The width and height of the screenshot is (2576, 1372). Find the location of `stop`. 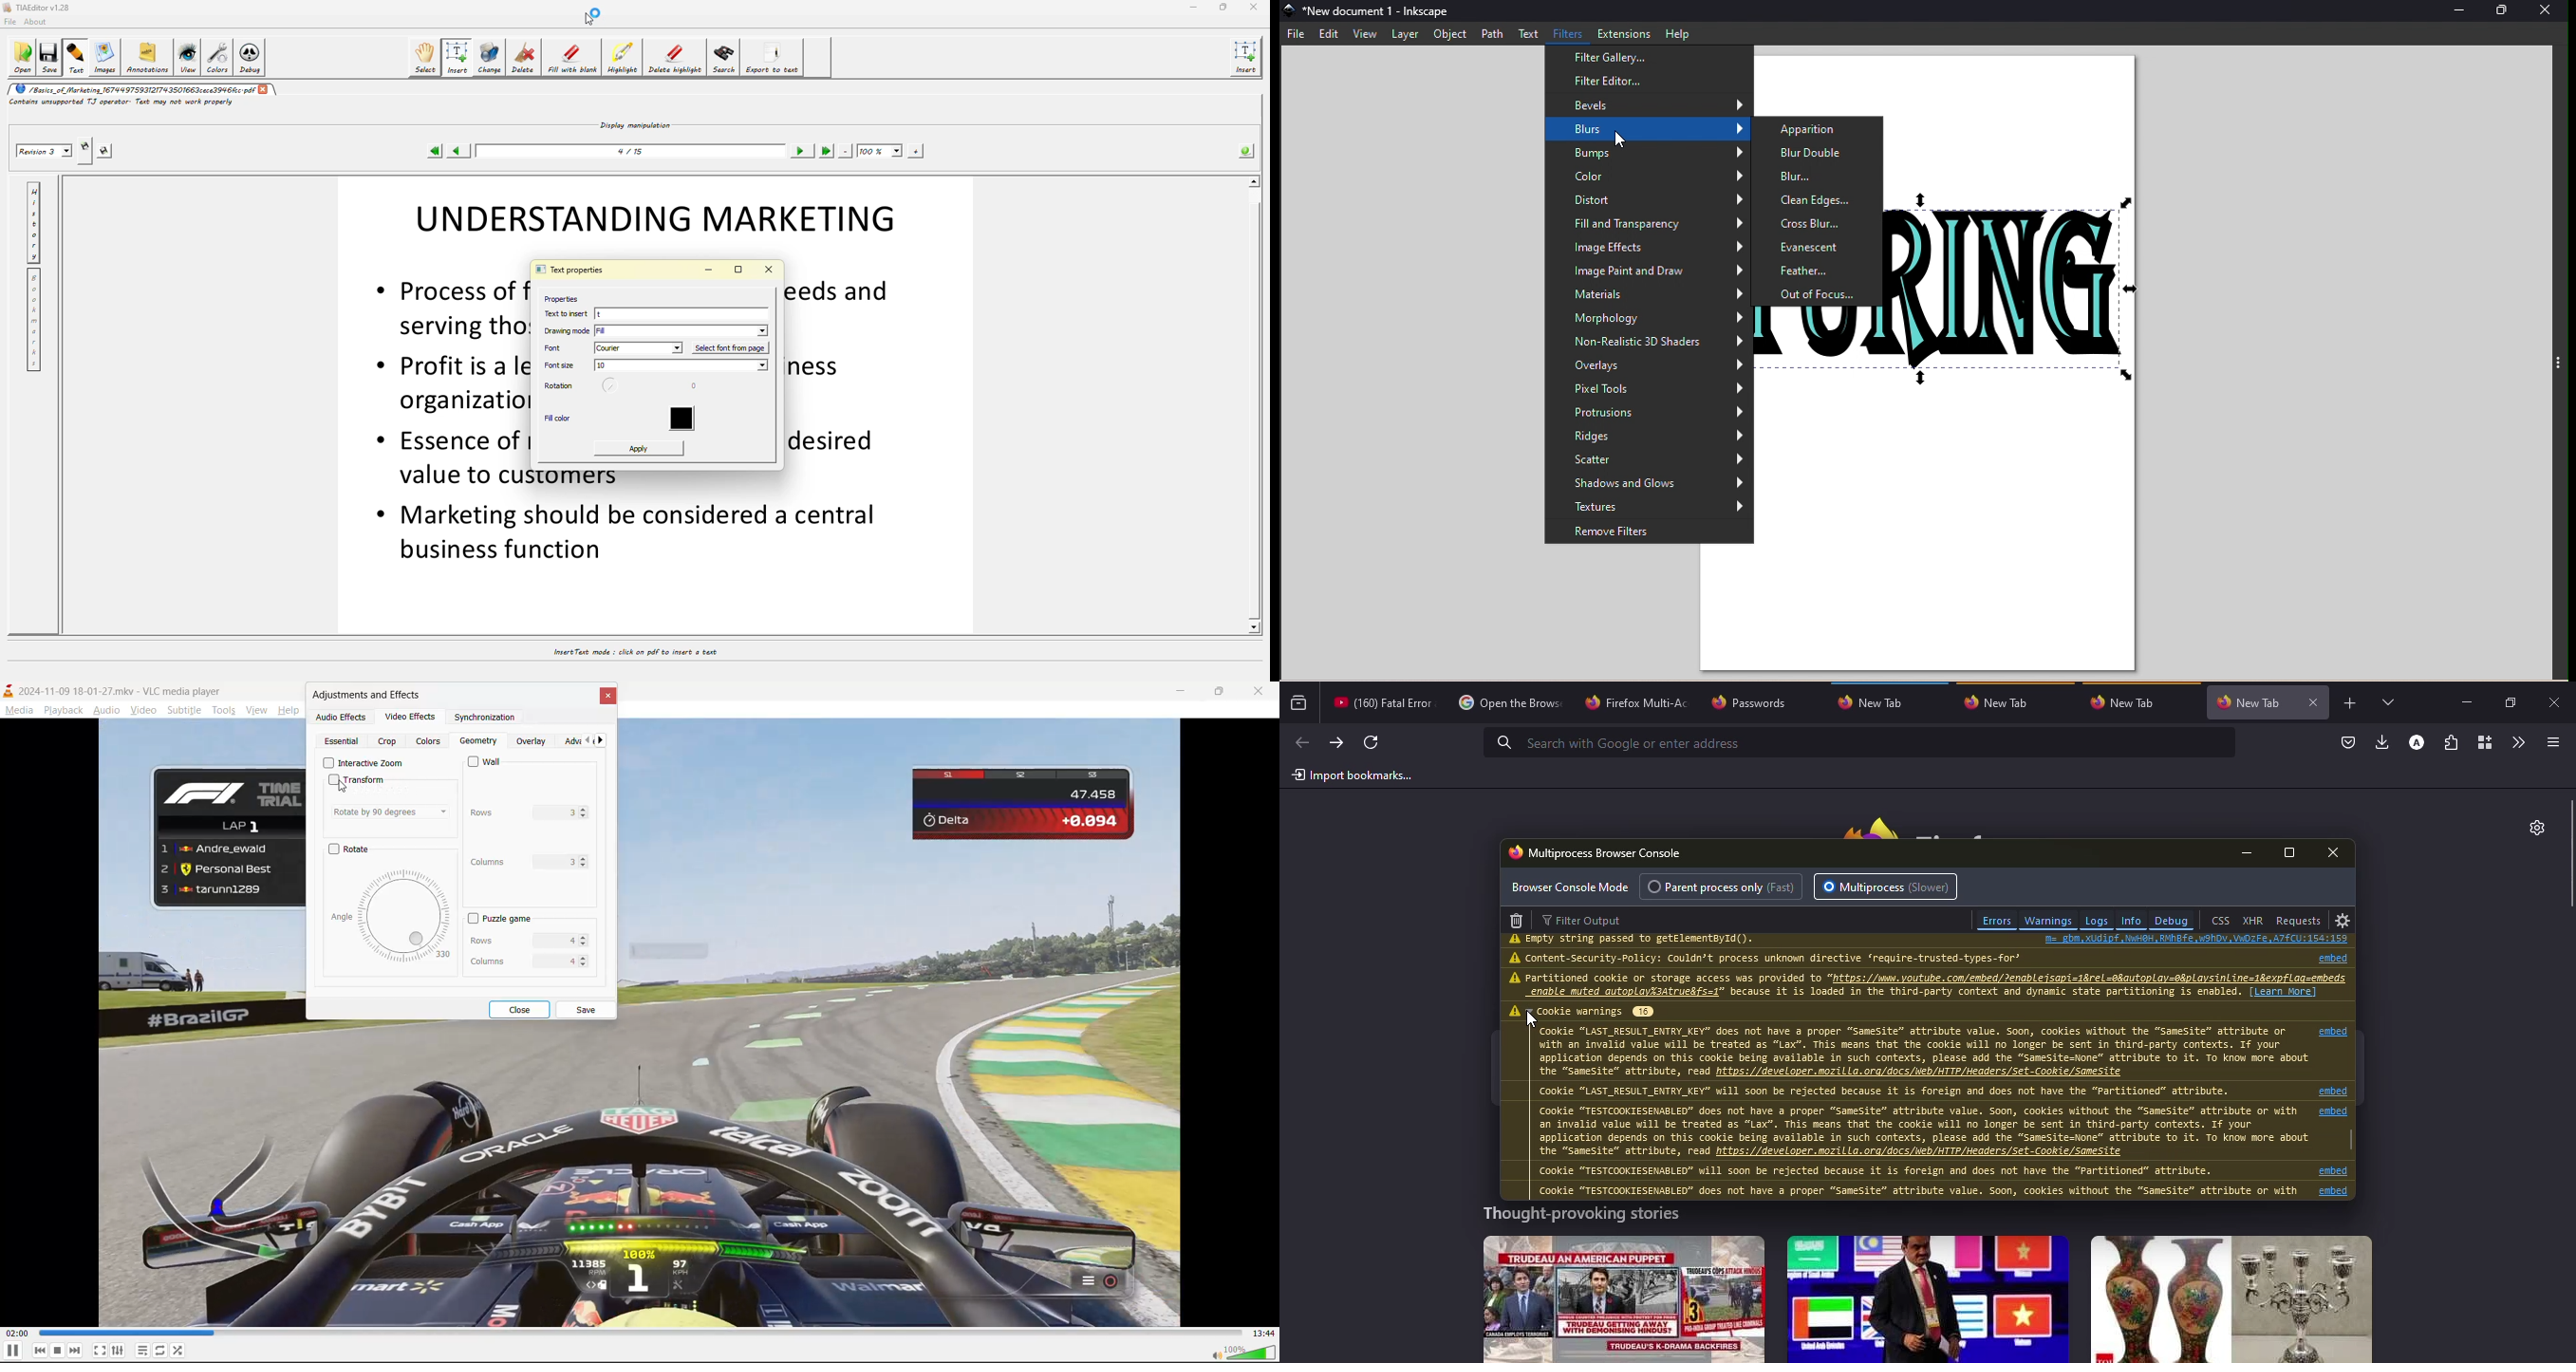

stop is located at coordinates (59, 1350).